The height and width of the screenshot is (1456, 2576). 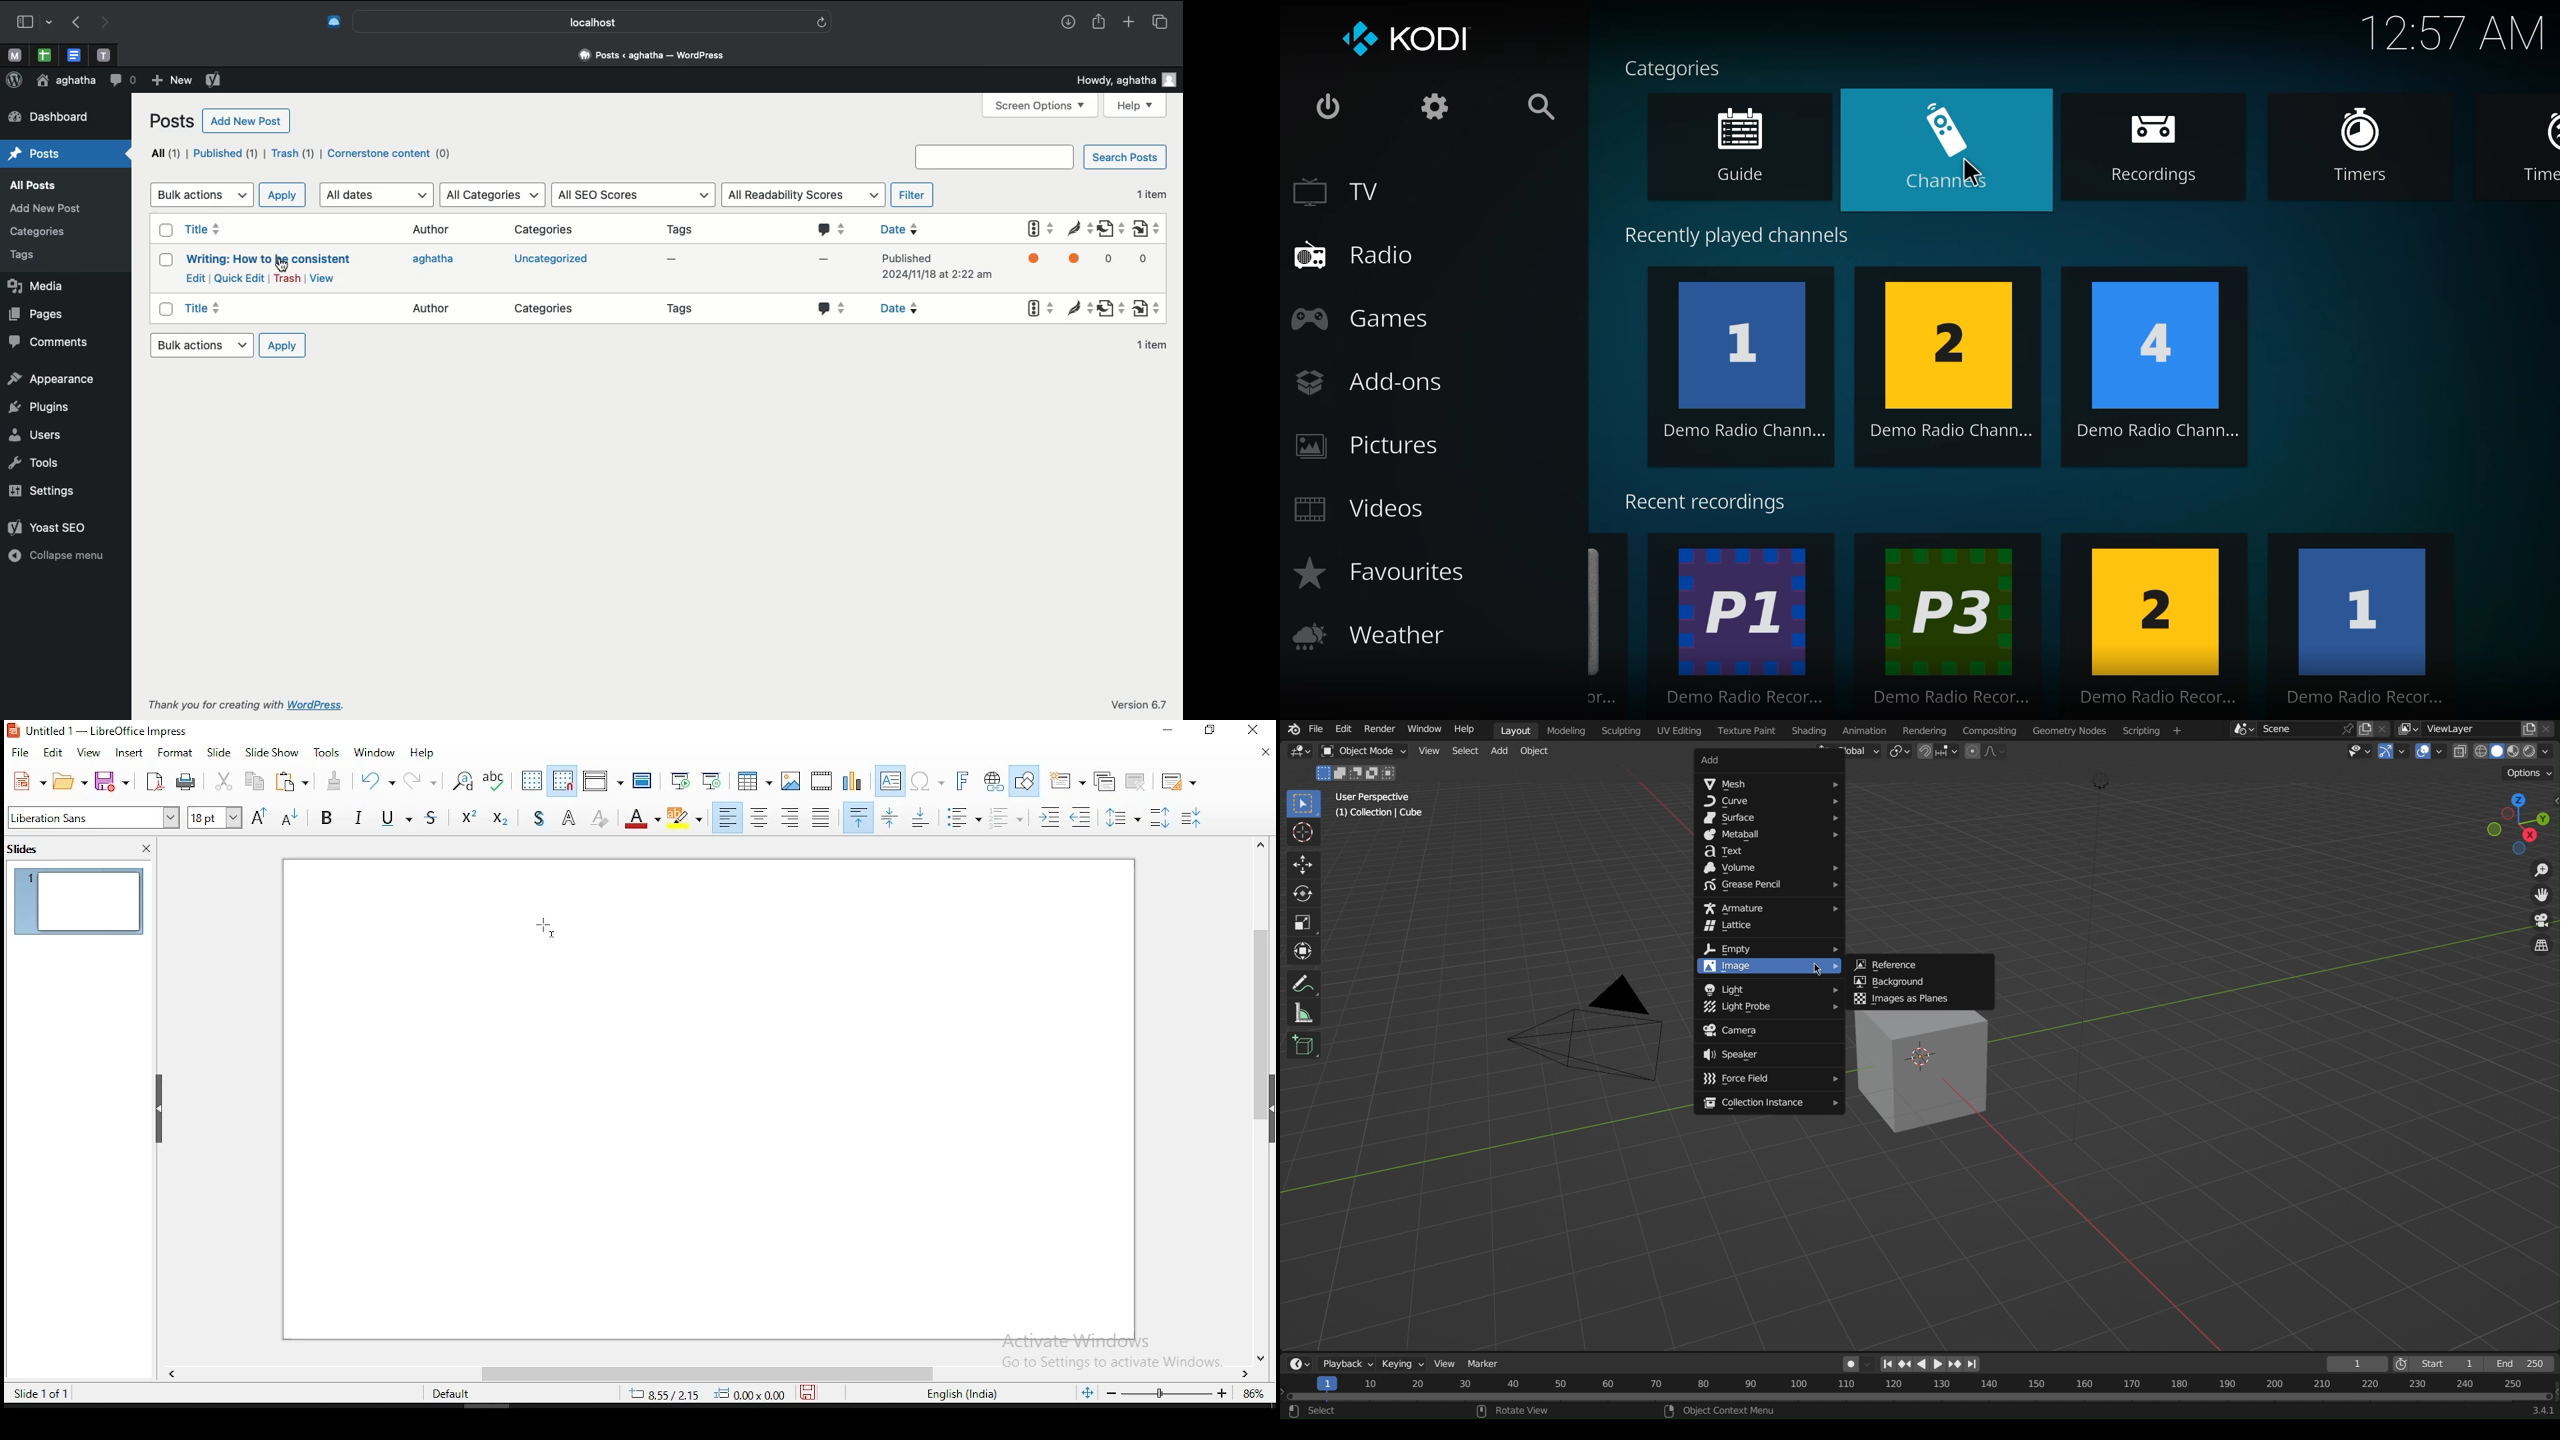 What do you see at coordinates (1110, 258) in the screenshot?
I see `0` at bounding box center [1110, 258].